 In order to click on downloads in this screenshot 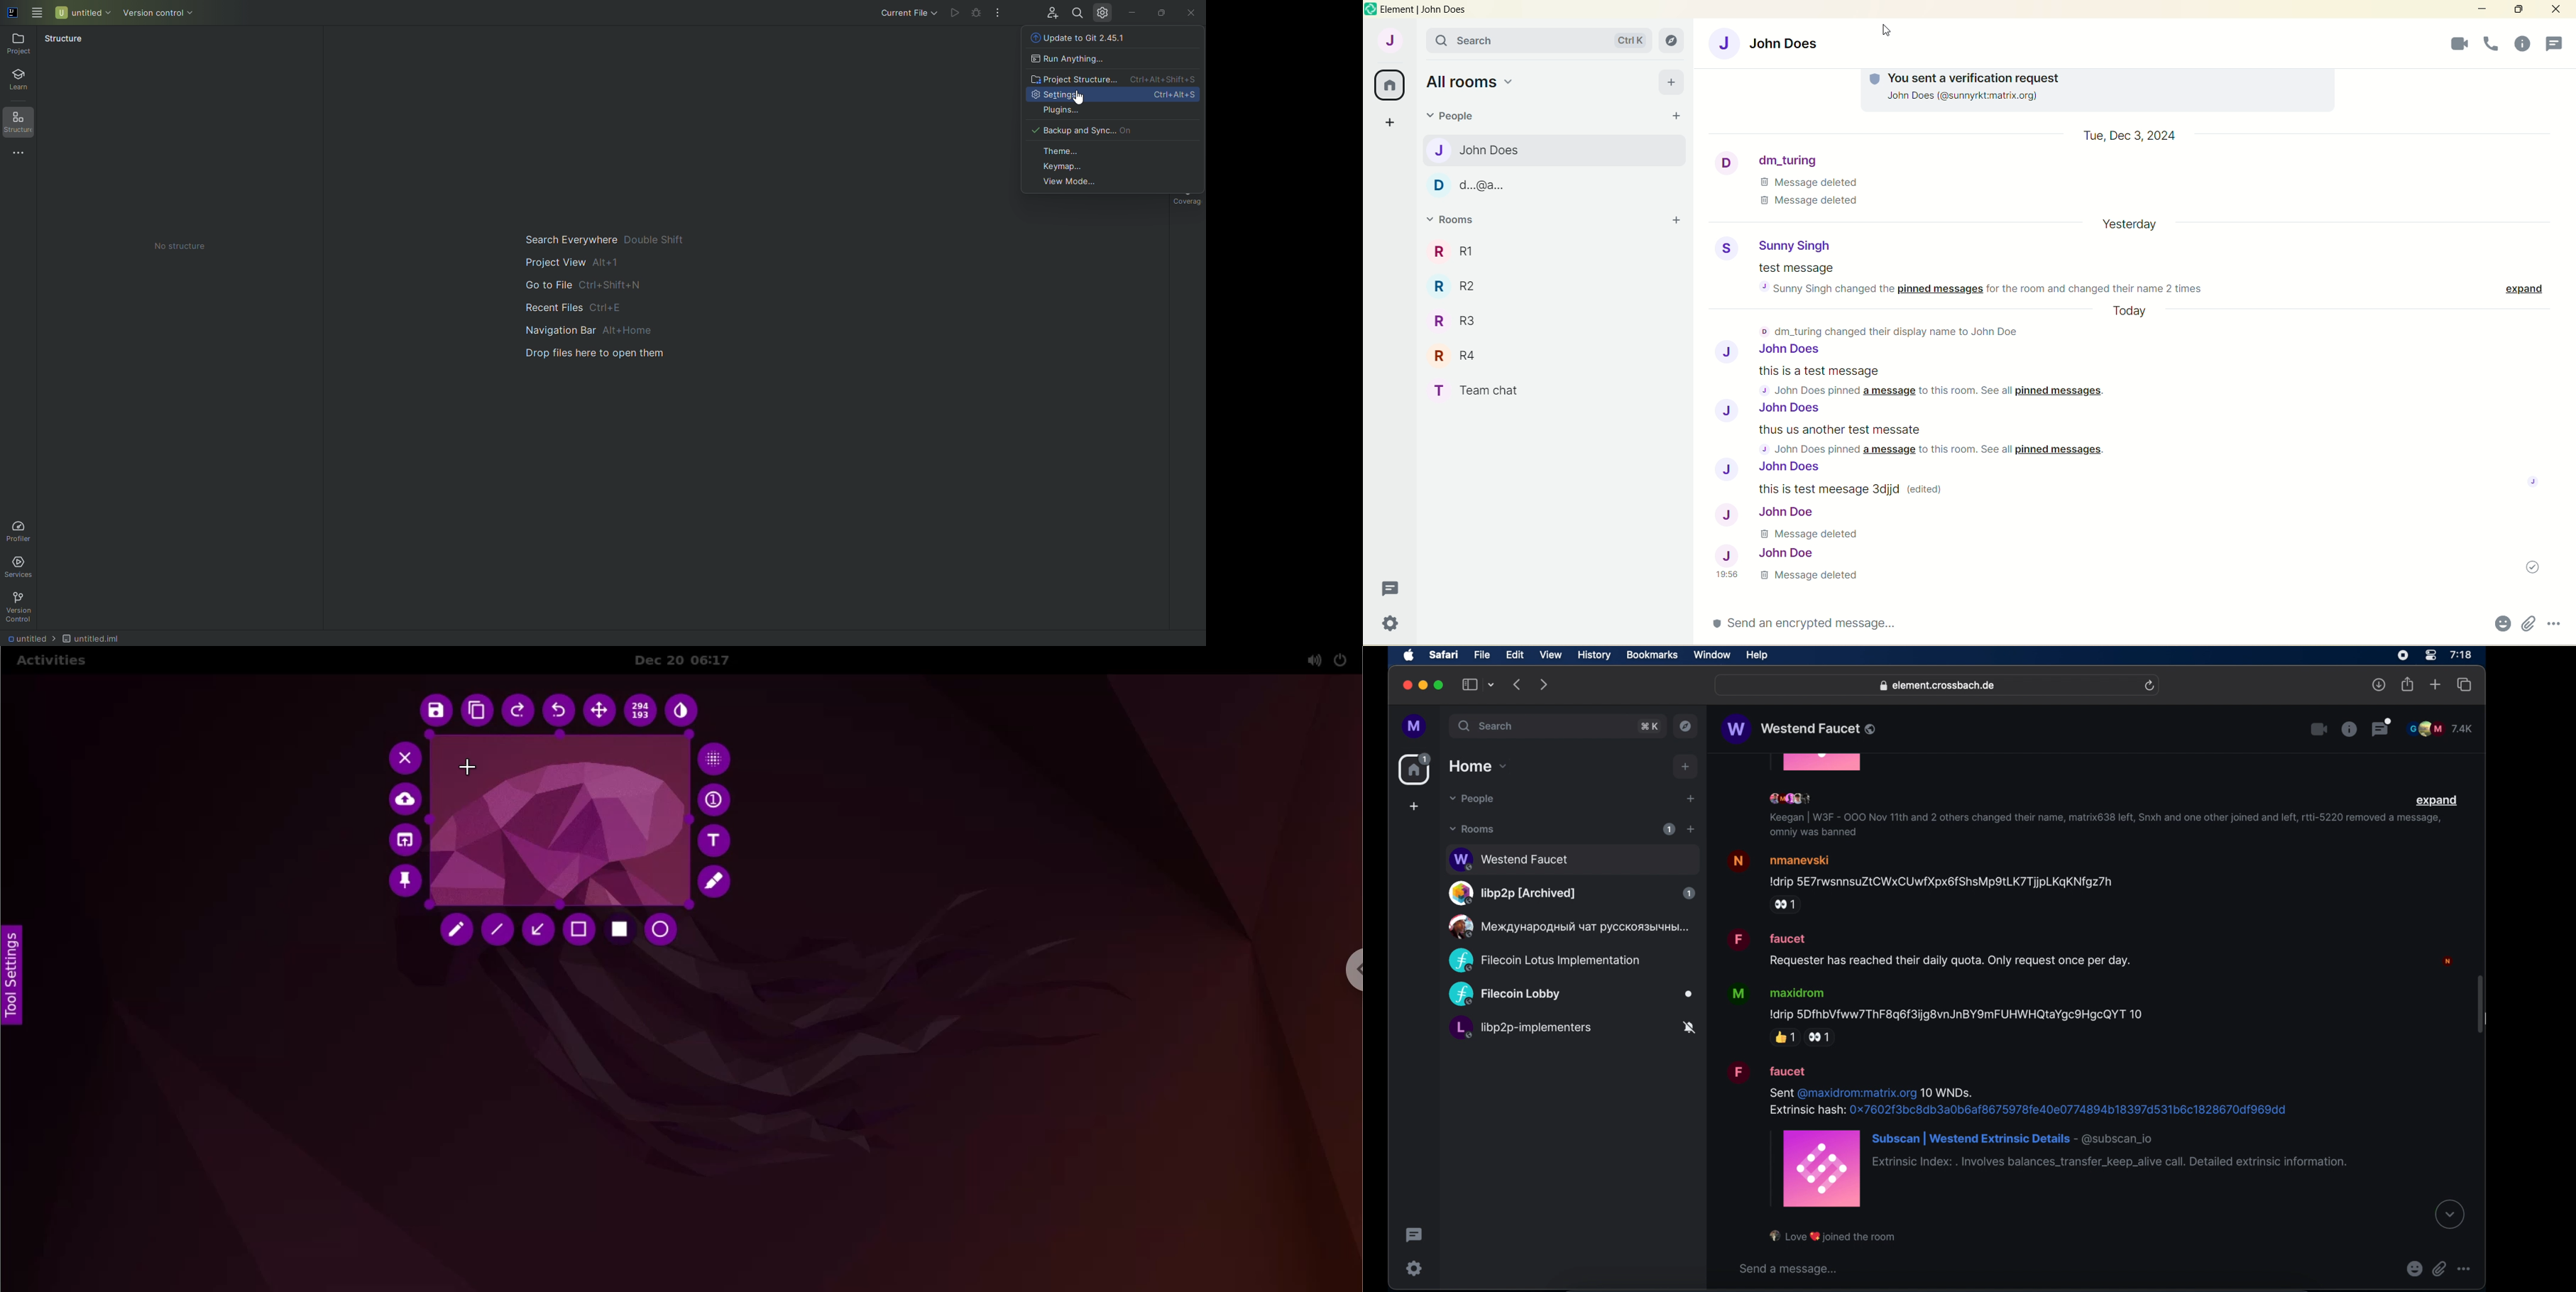, I will do `click(2380, 684)`.